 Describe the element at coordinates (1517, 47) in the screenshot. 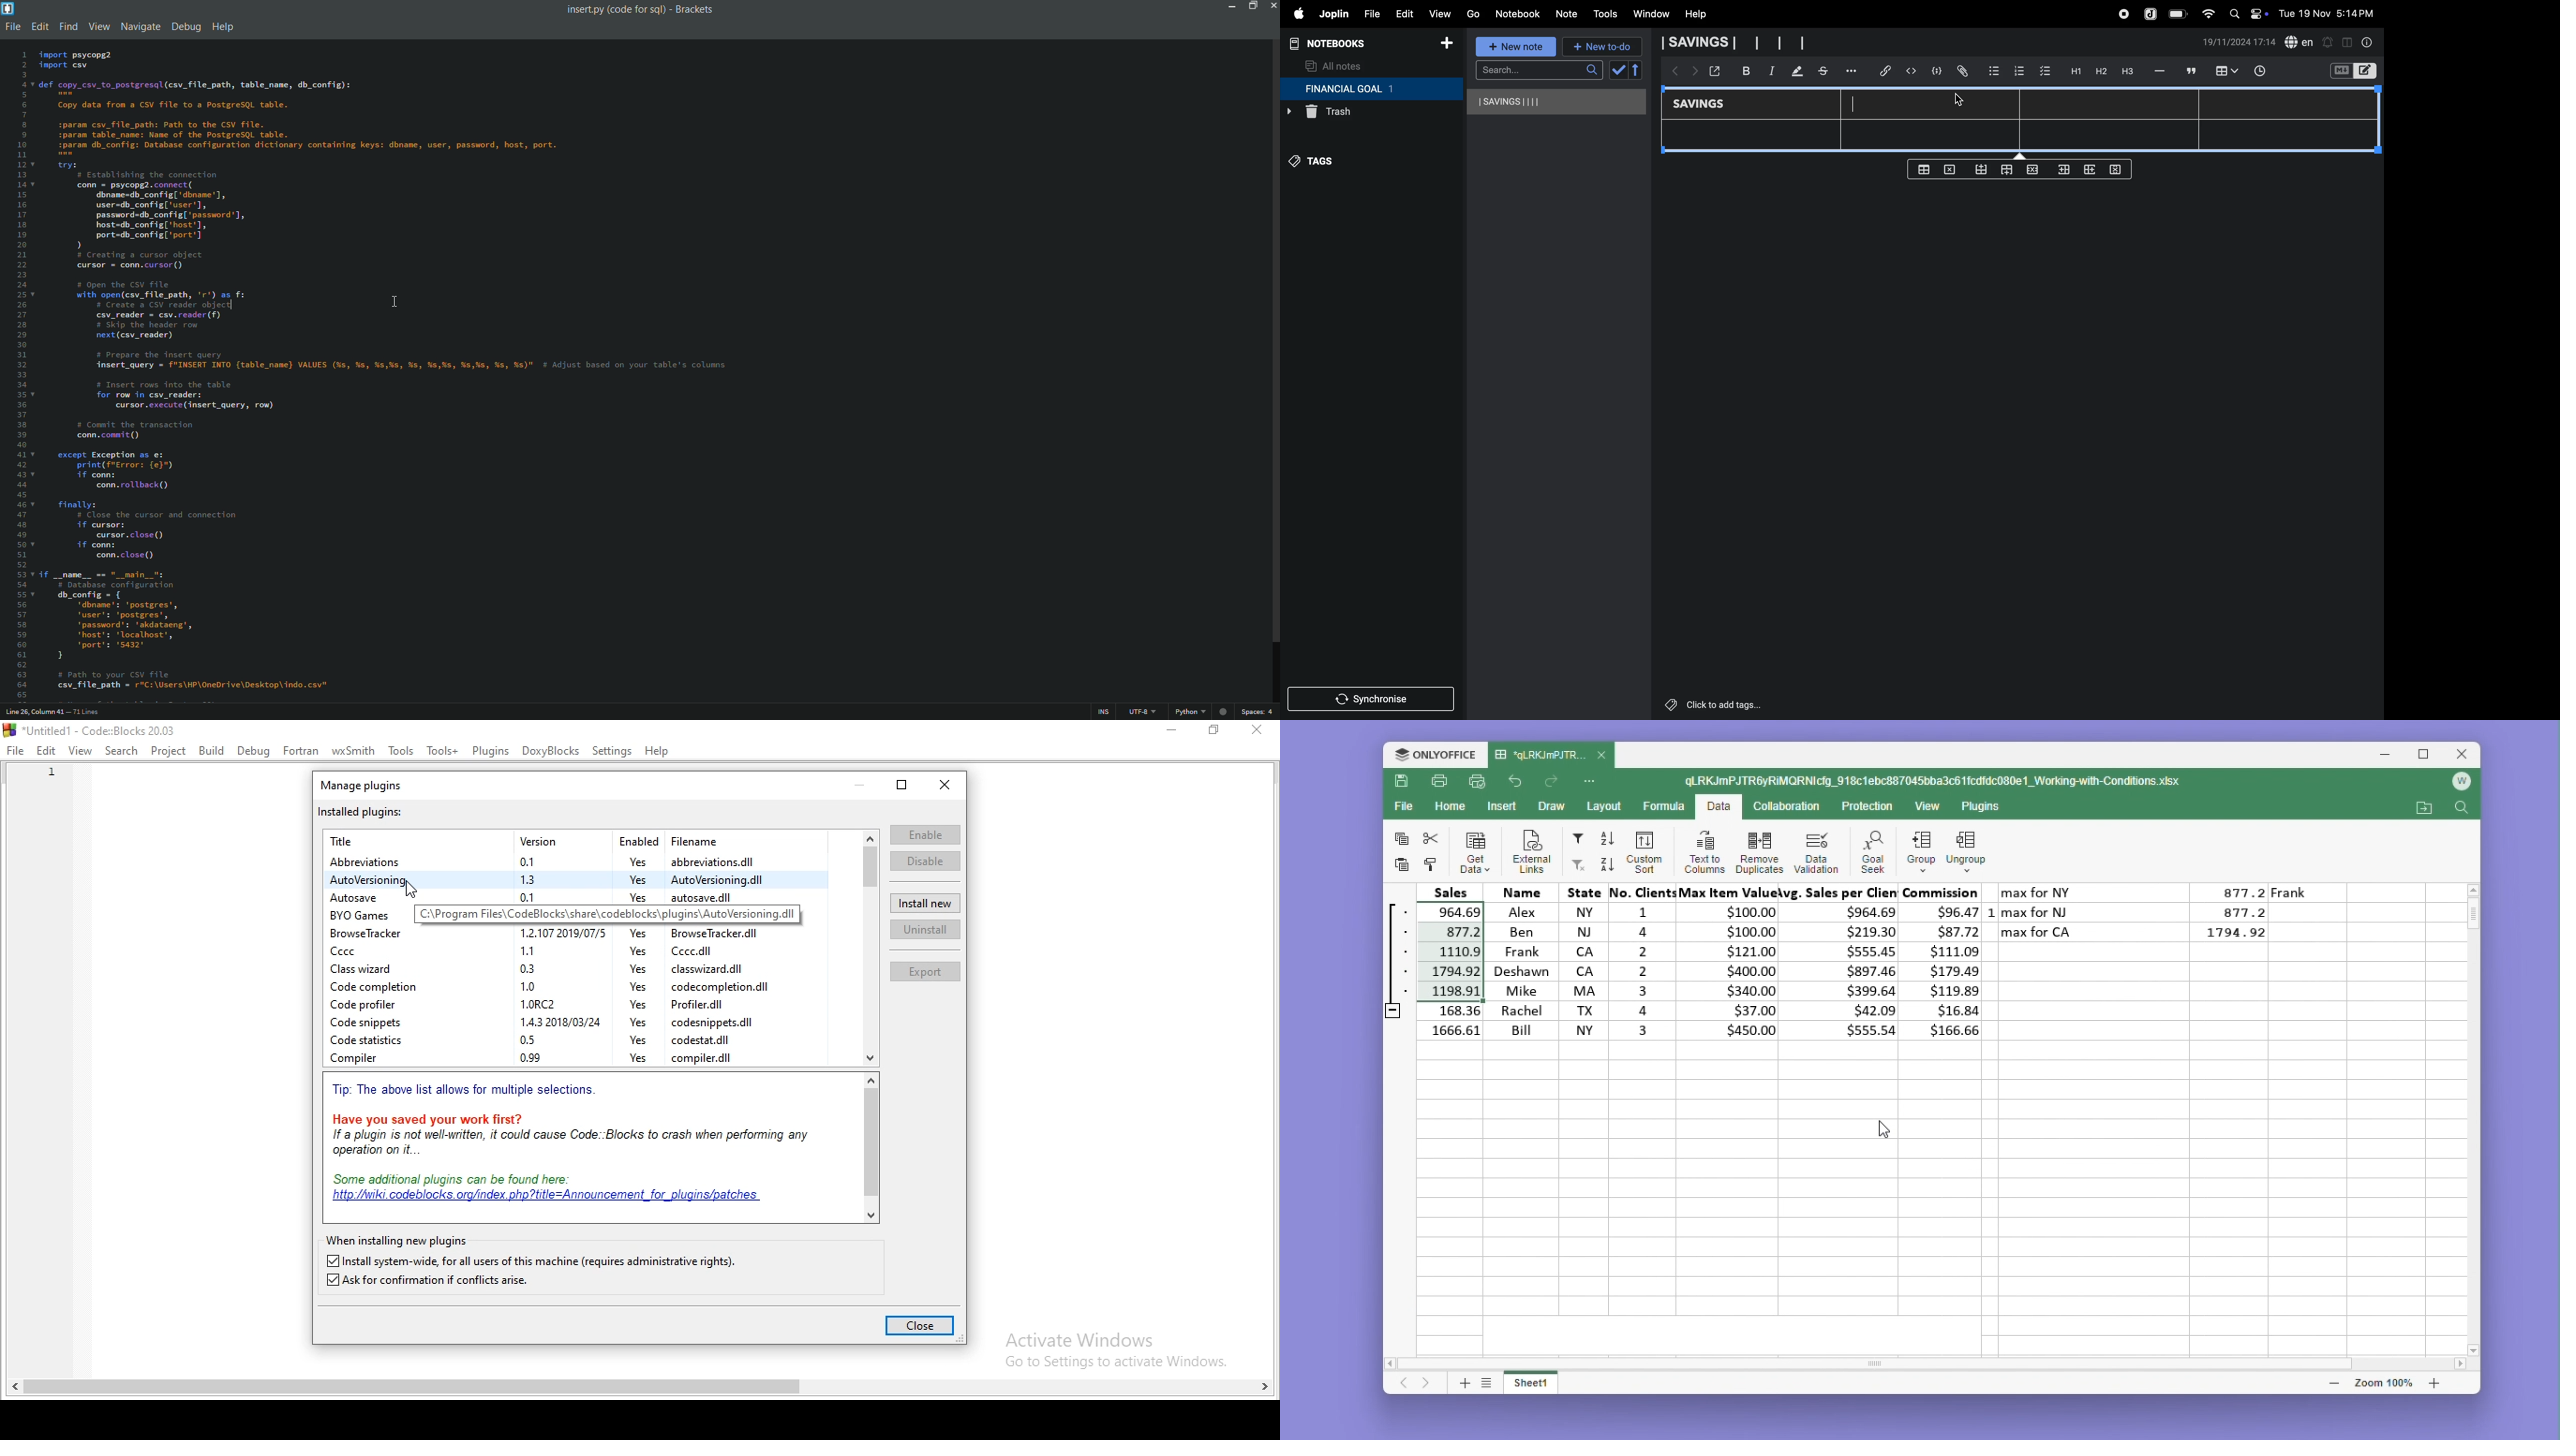

I see `new note` at that location.